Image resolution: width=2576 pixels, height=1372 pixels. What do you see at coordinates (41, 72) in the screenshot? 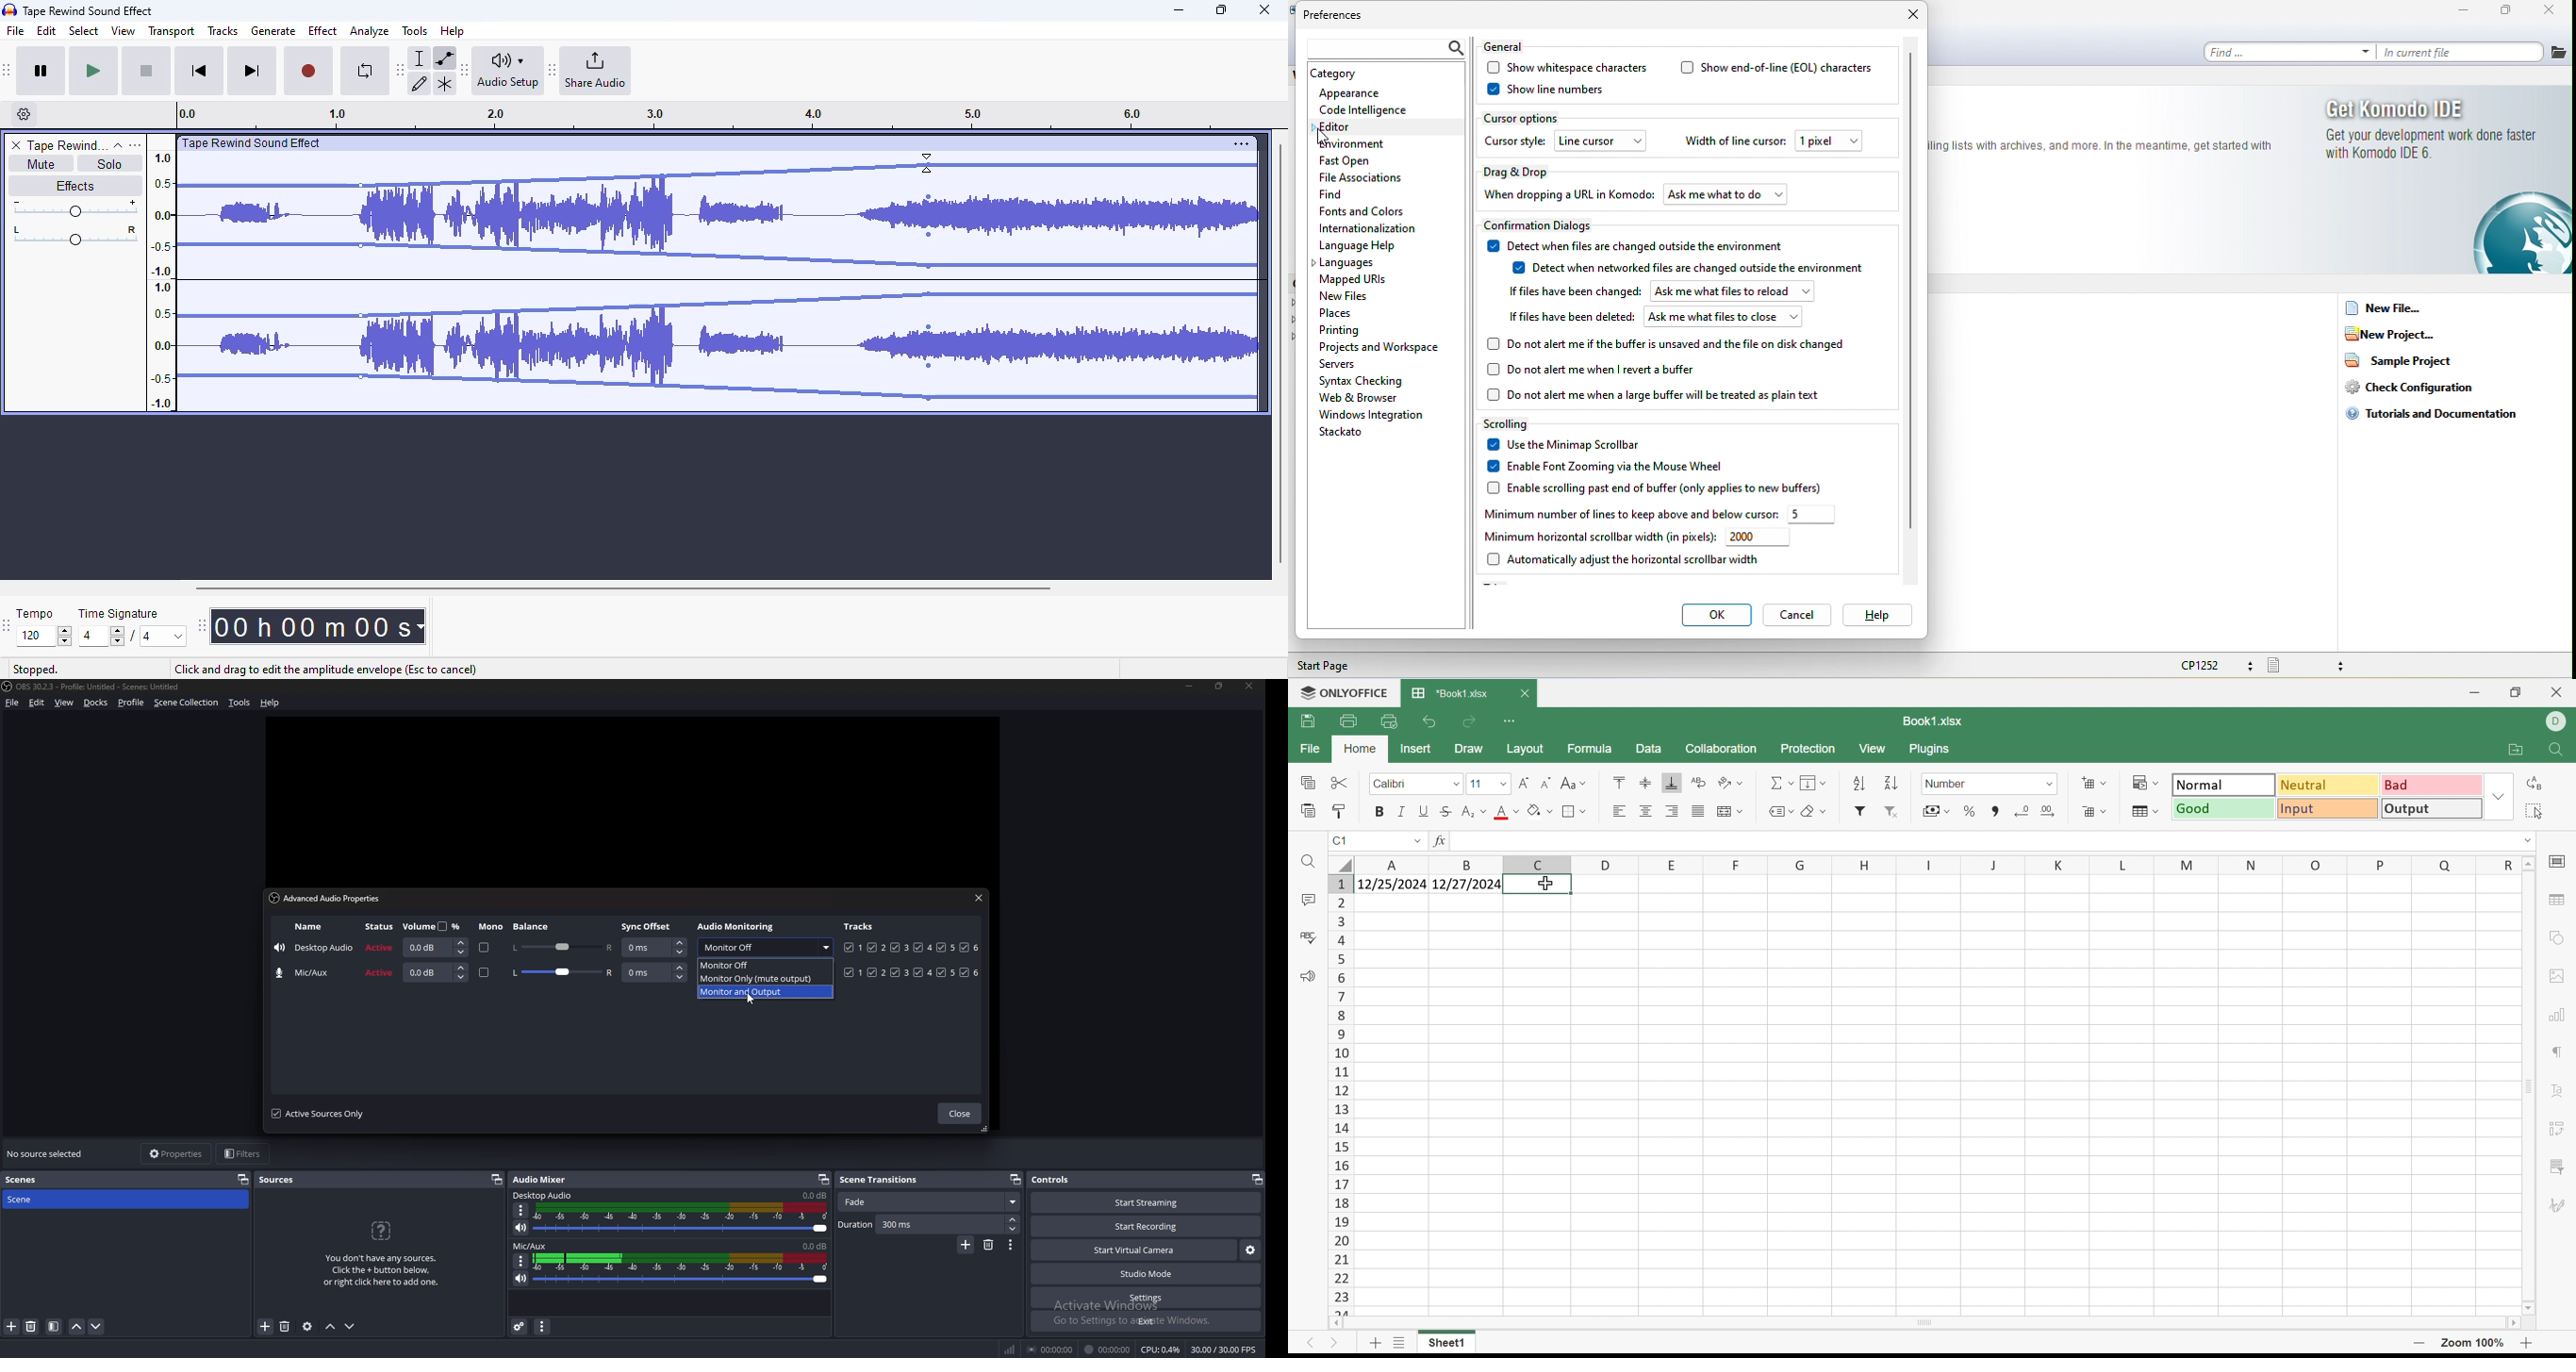
I see `pause` at bounding box center [41, 72].